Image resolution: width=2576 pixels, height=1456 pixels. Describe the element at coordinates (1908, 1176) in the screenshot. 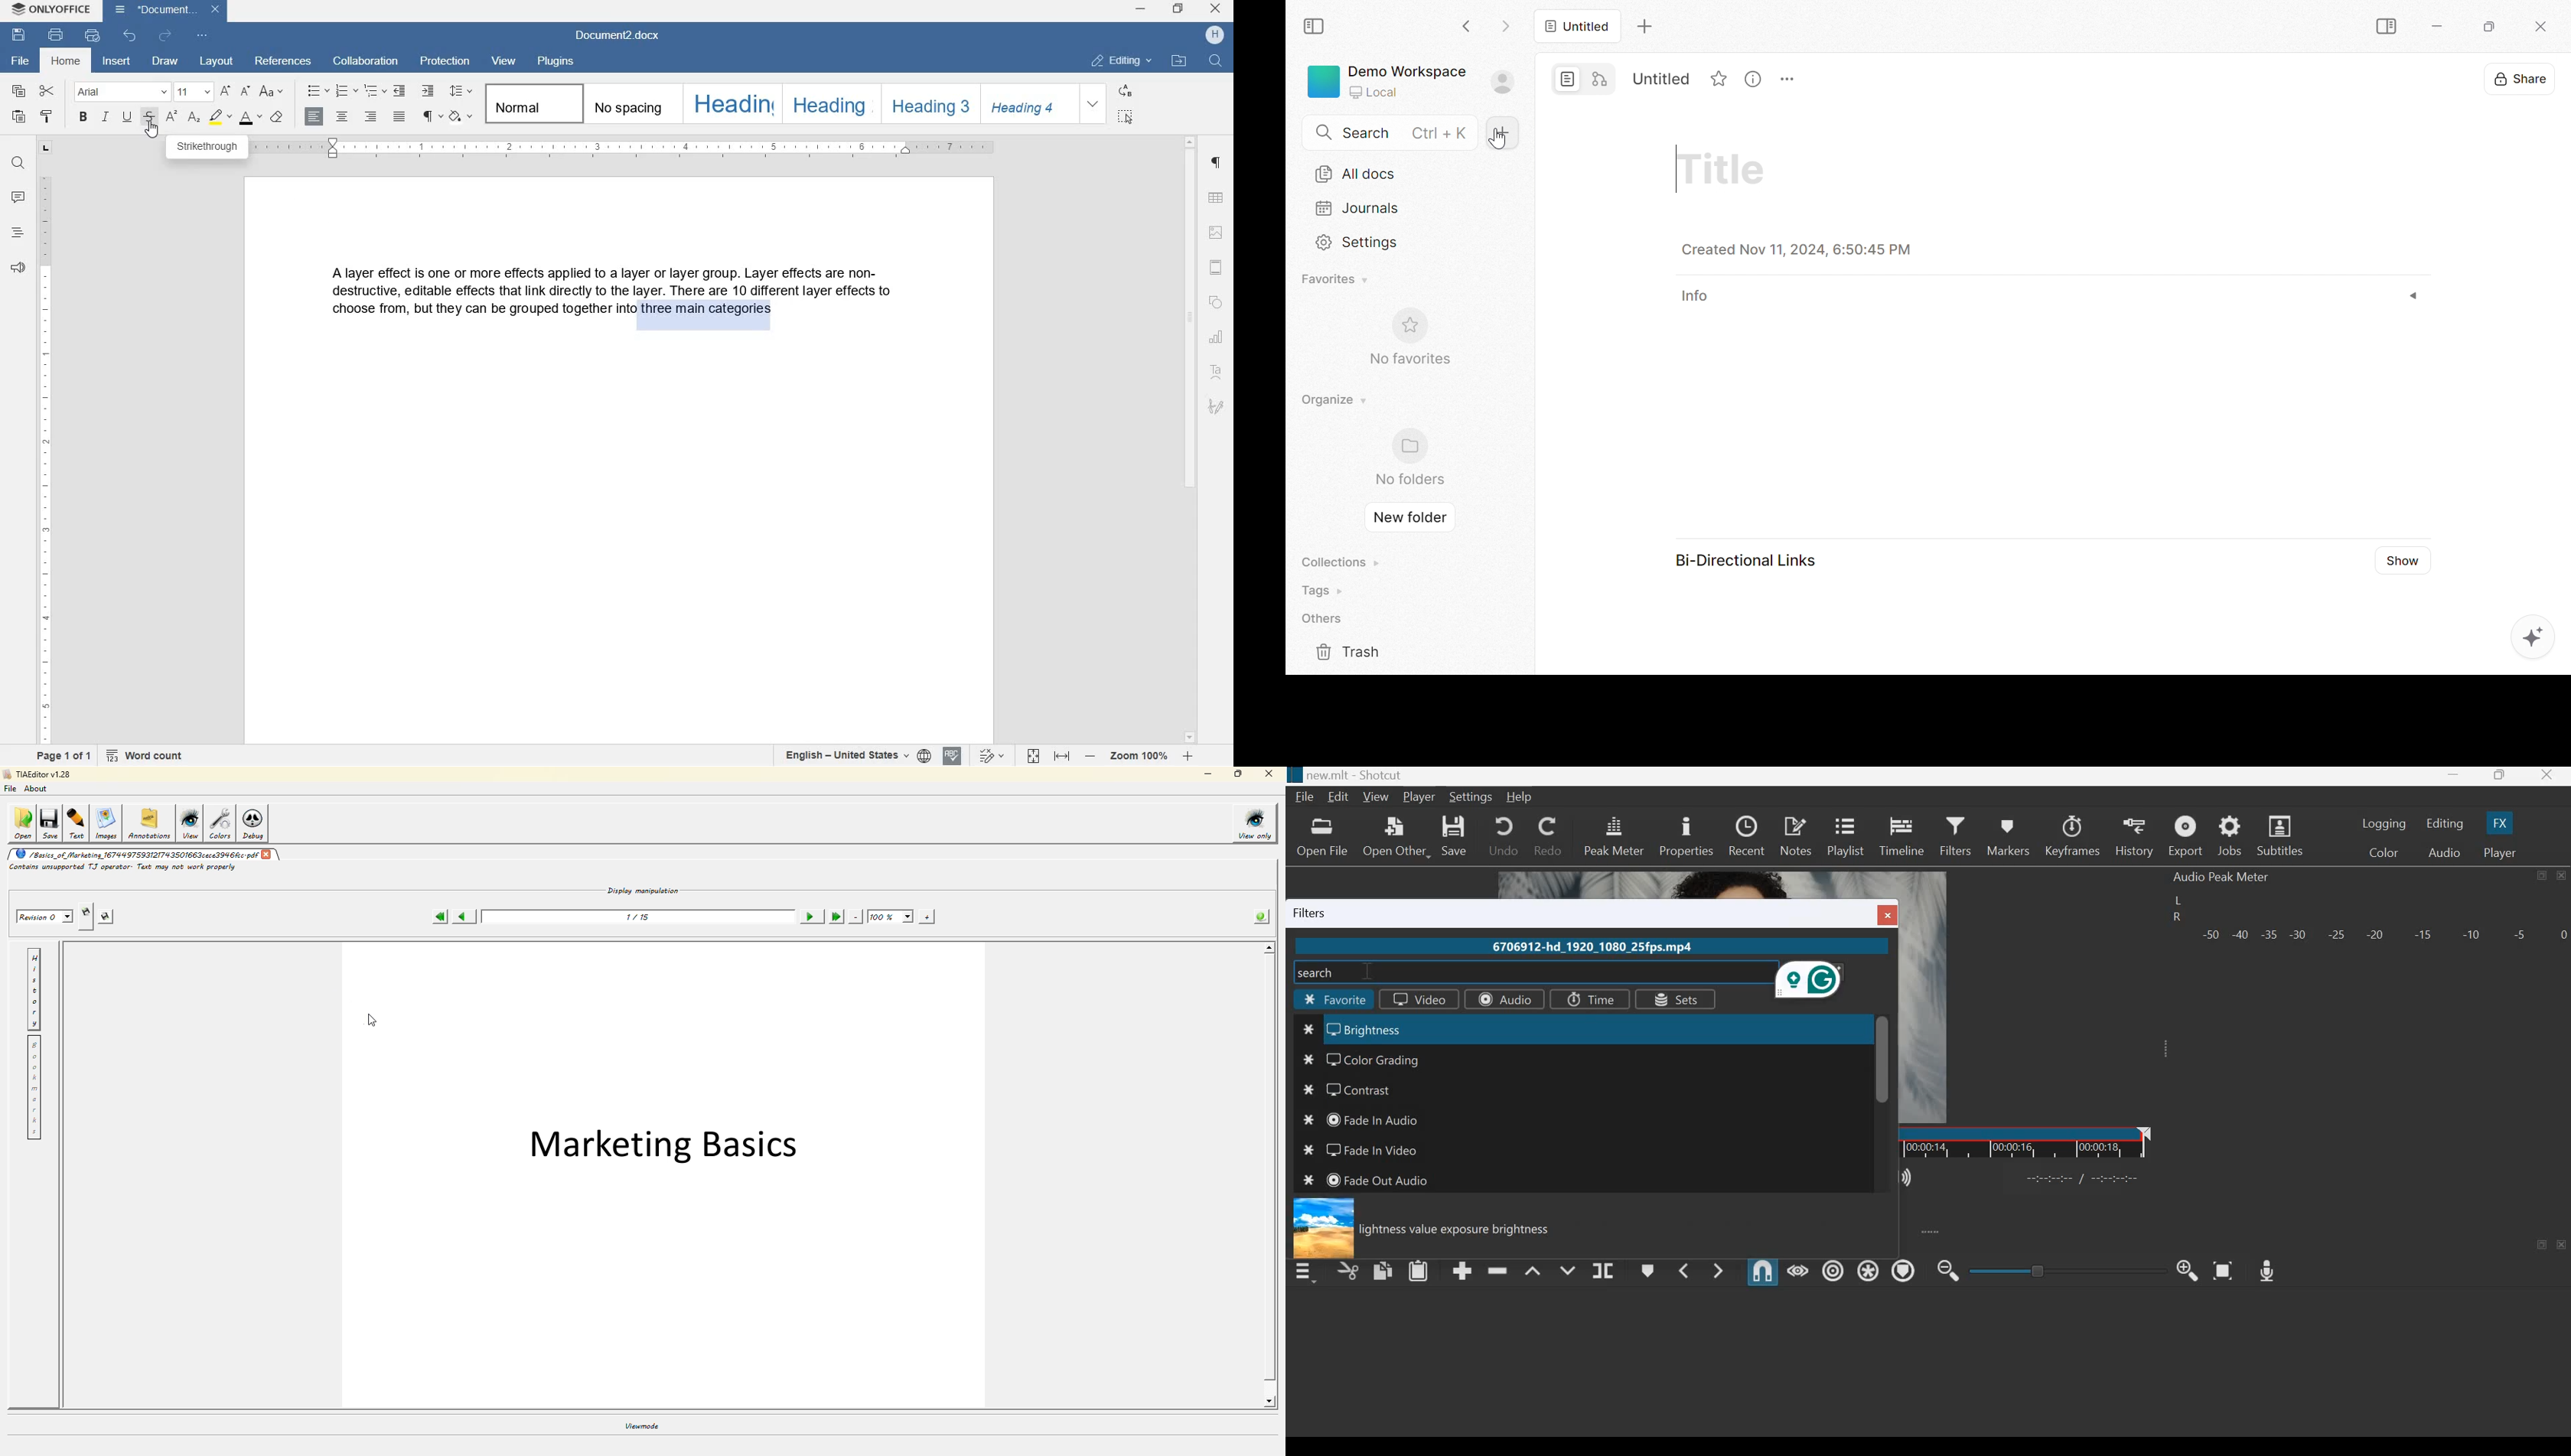

I see `Show the volume control` at that location.